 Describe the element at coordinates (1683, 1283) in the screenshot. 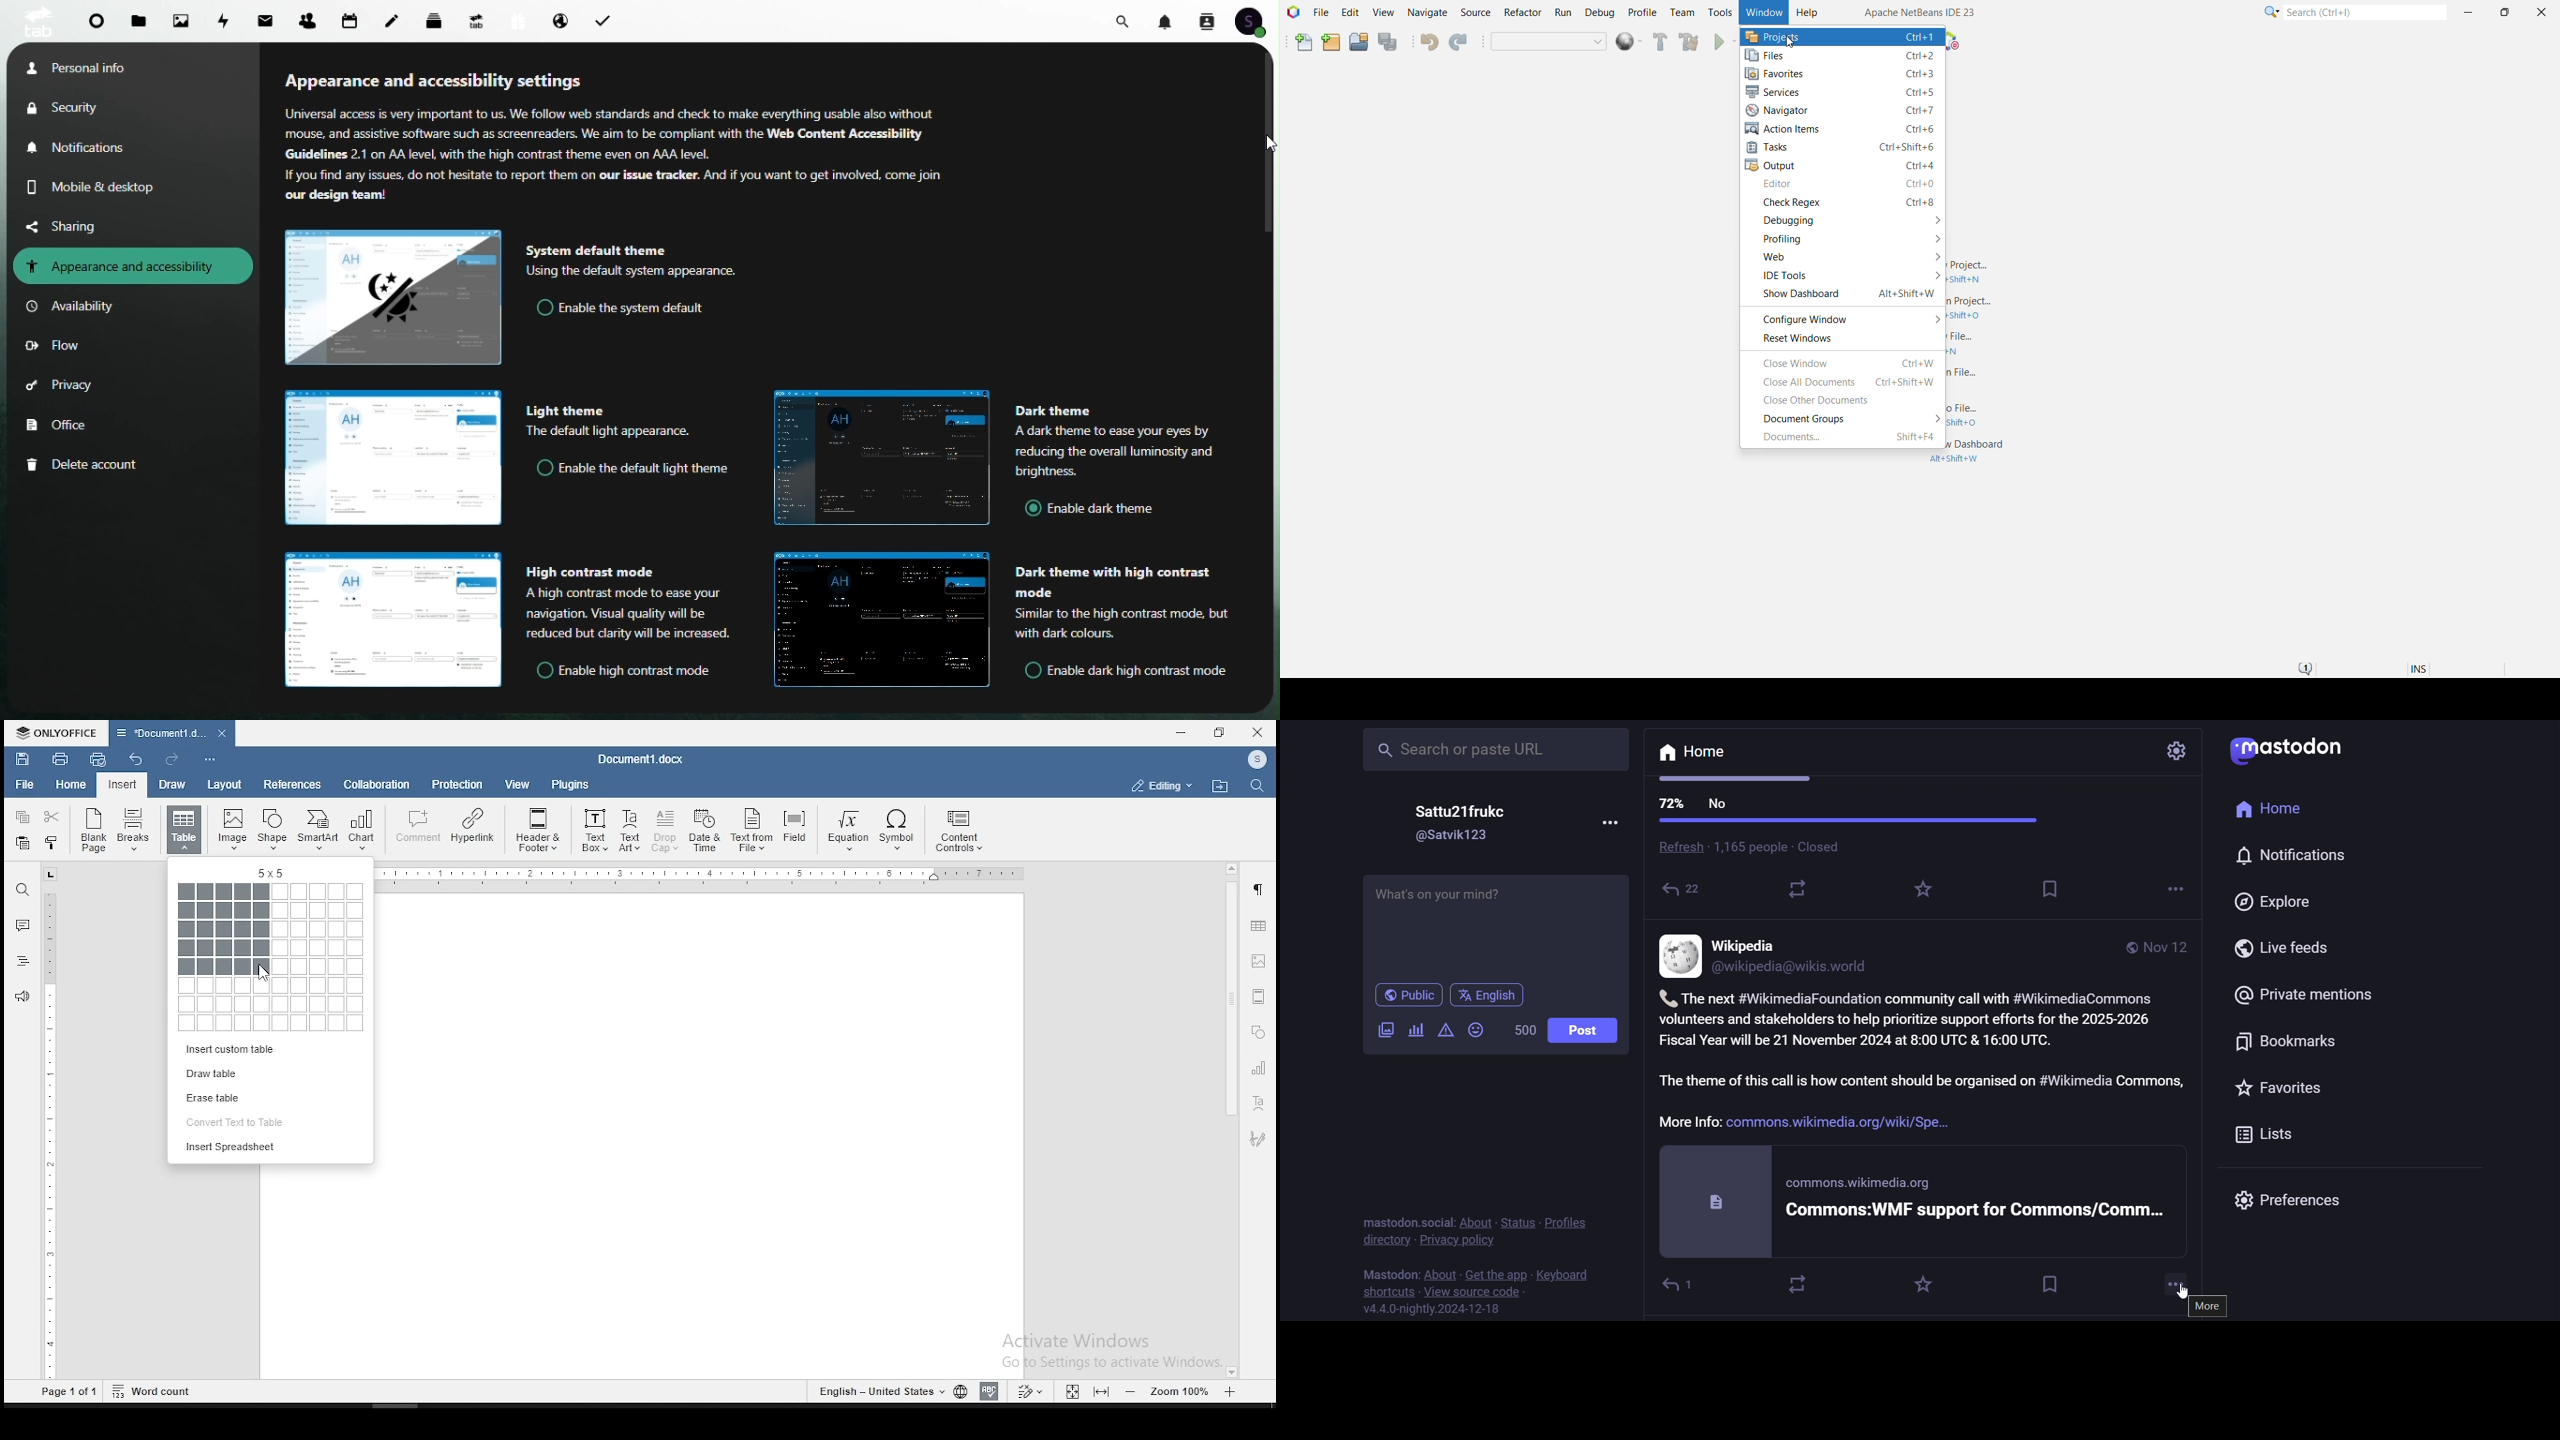

I see `reply` at that location.